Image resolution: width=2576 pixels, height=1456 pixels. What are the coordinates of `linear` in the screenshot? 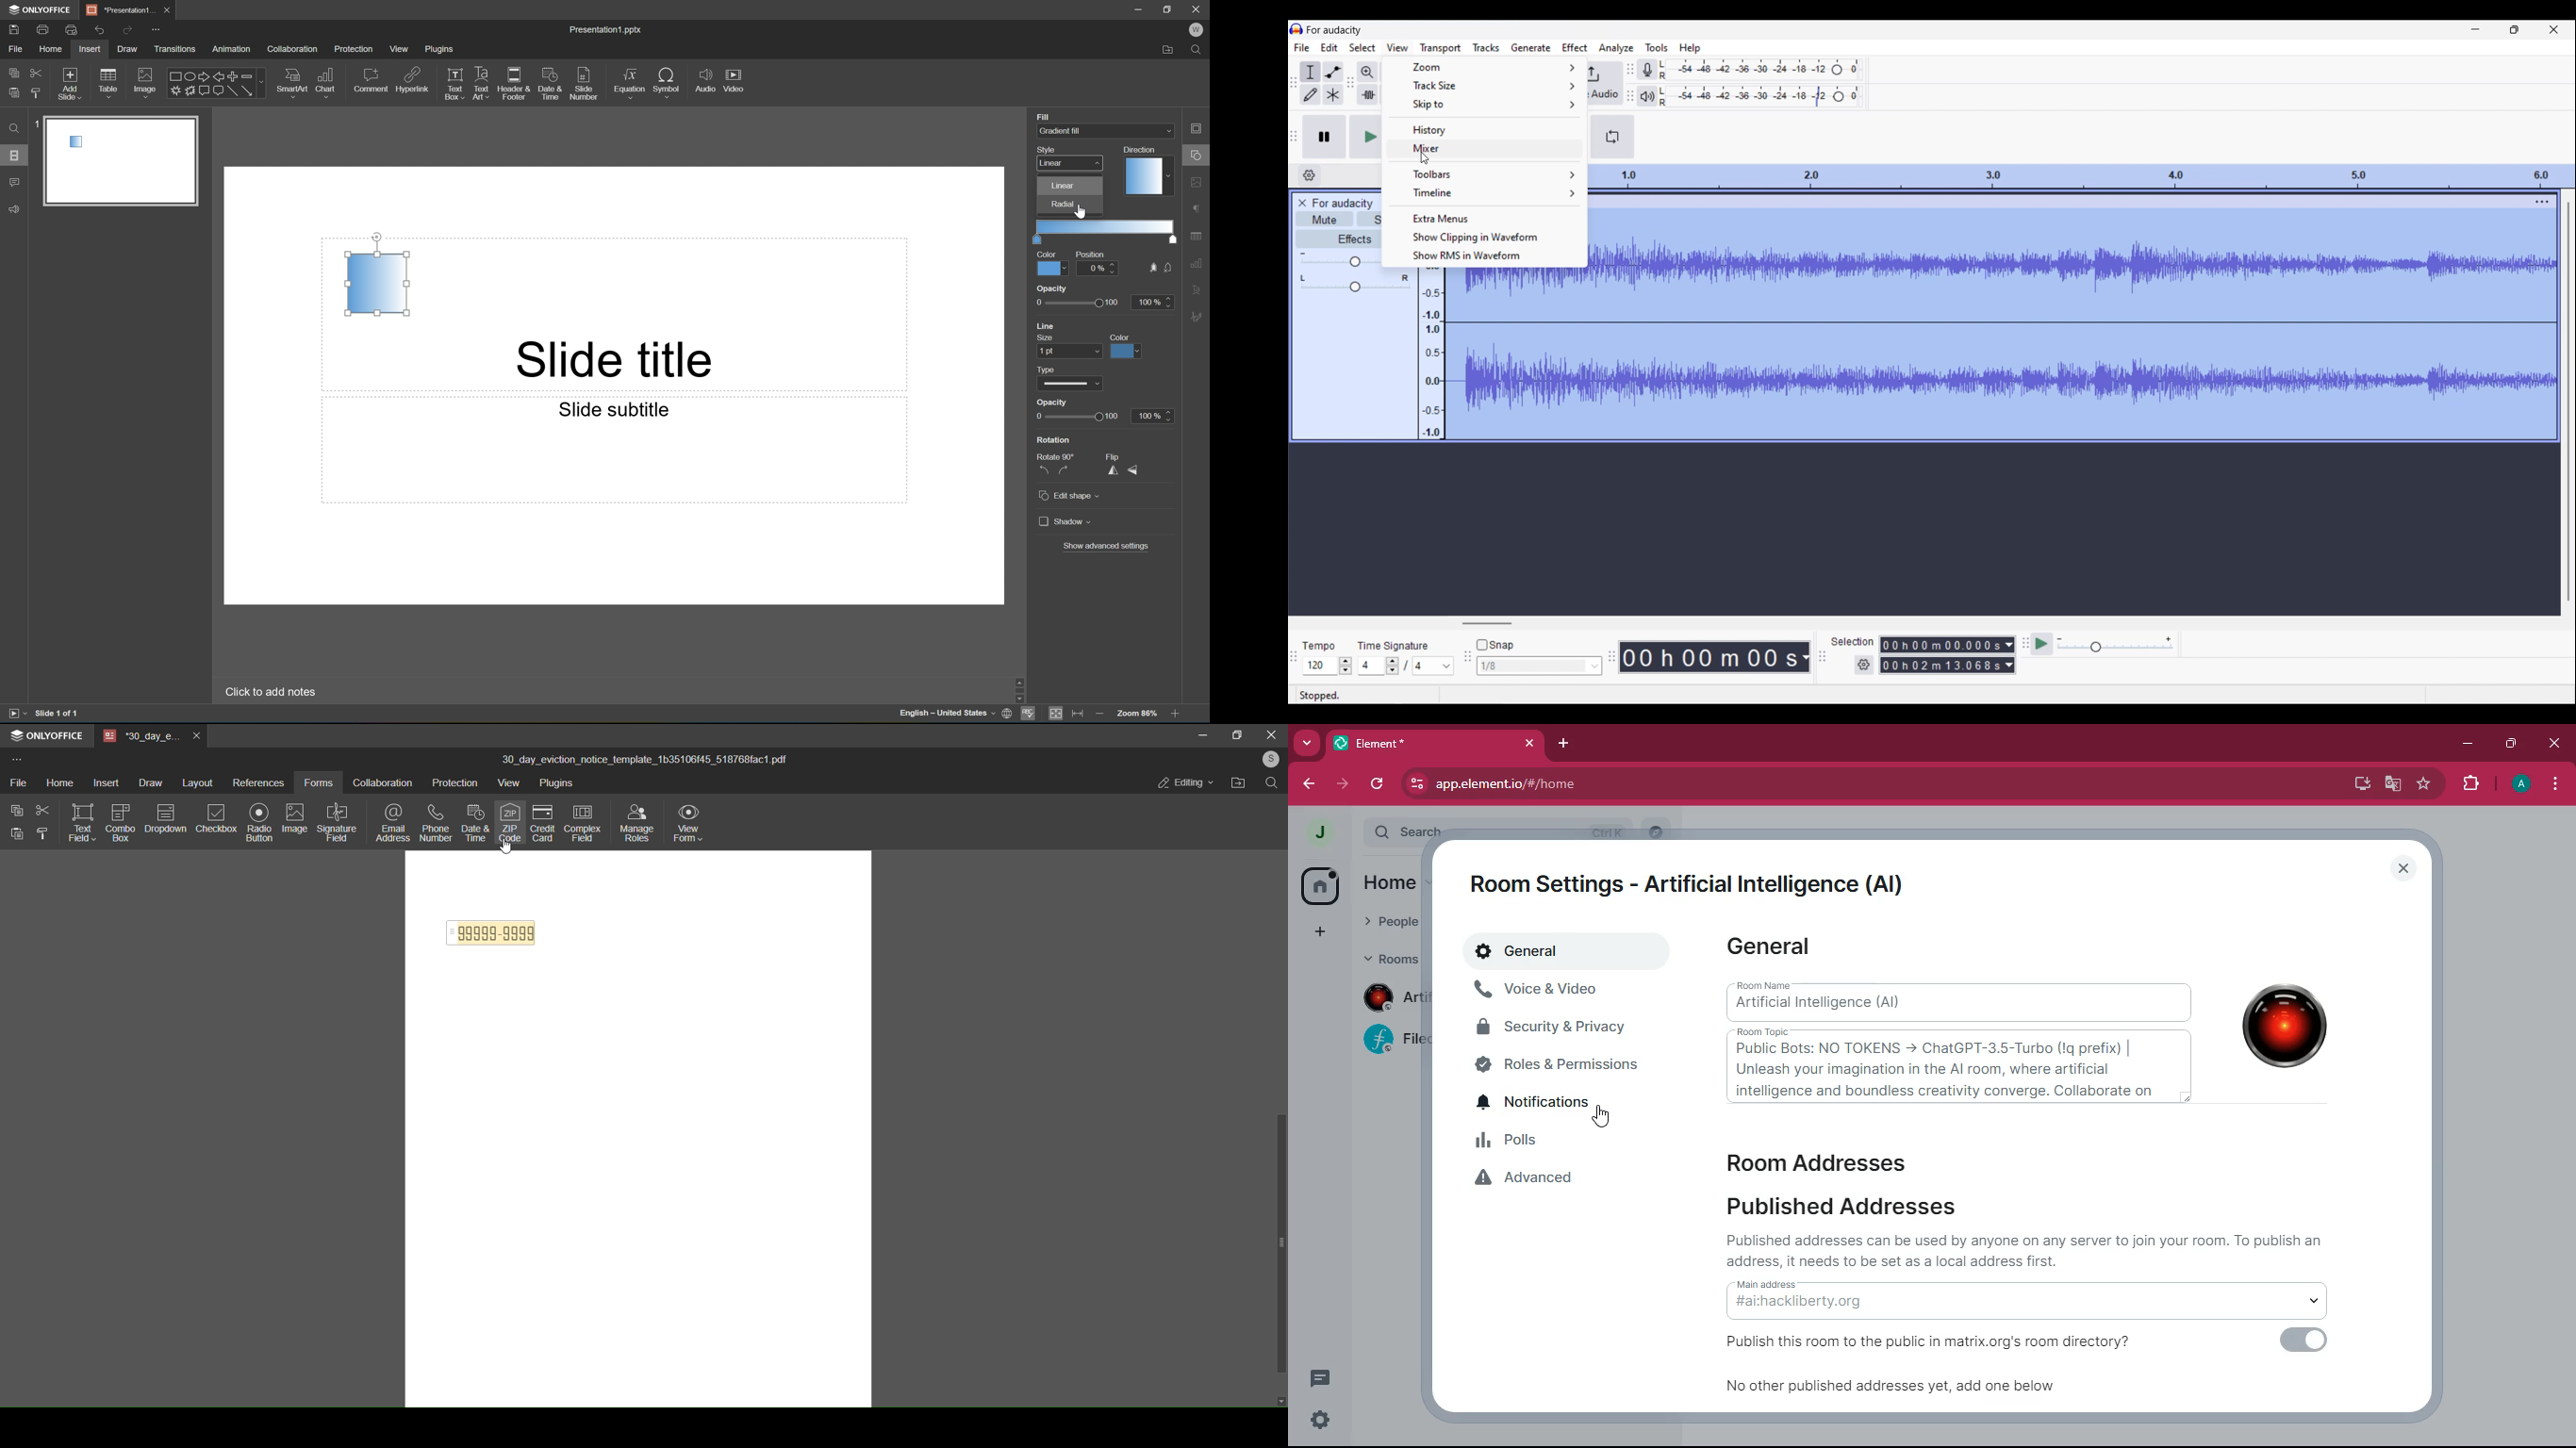 It's located at (1069, 164).